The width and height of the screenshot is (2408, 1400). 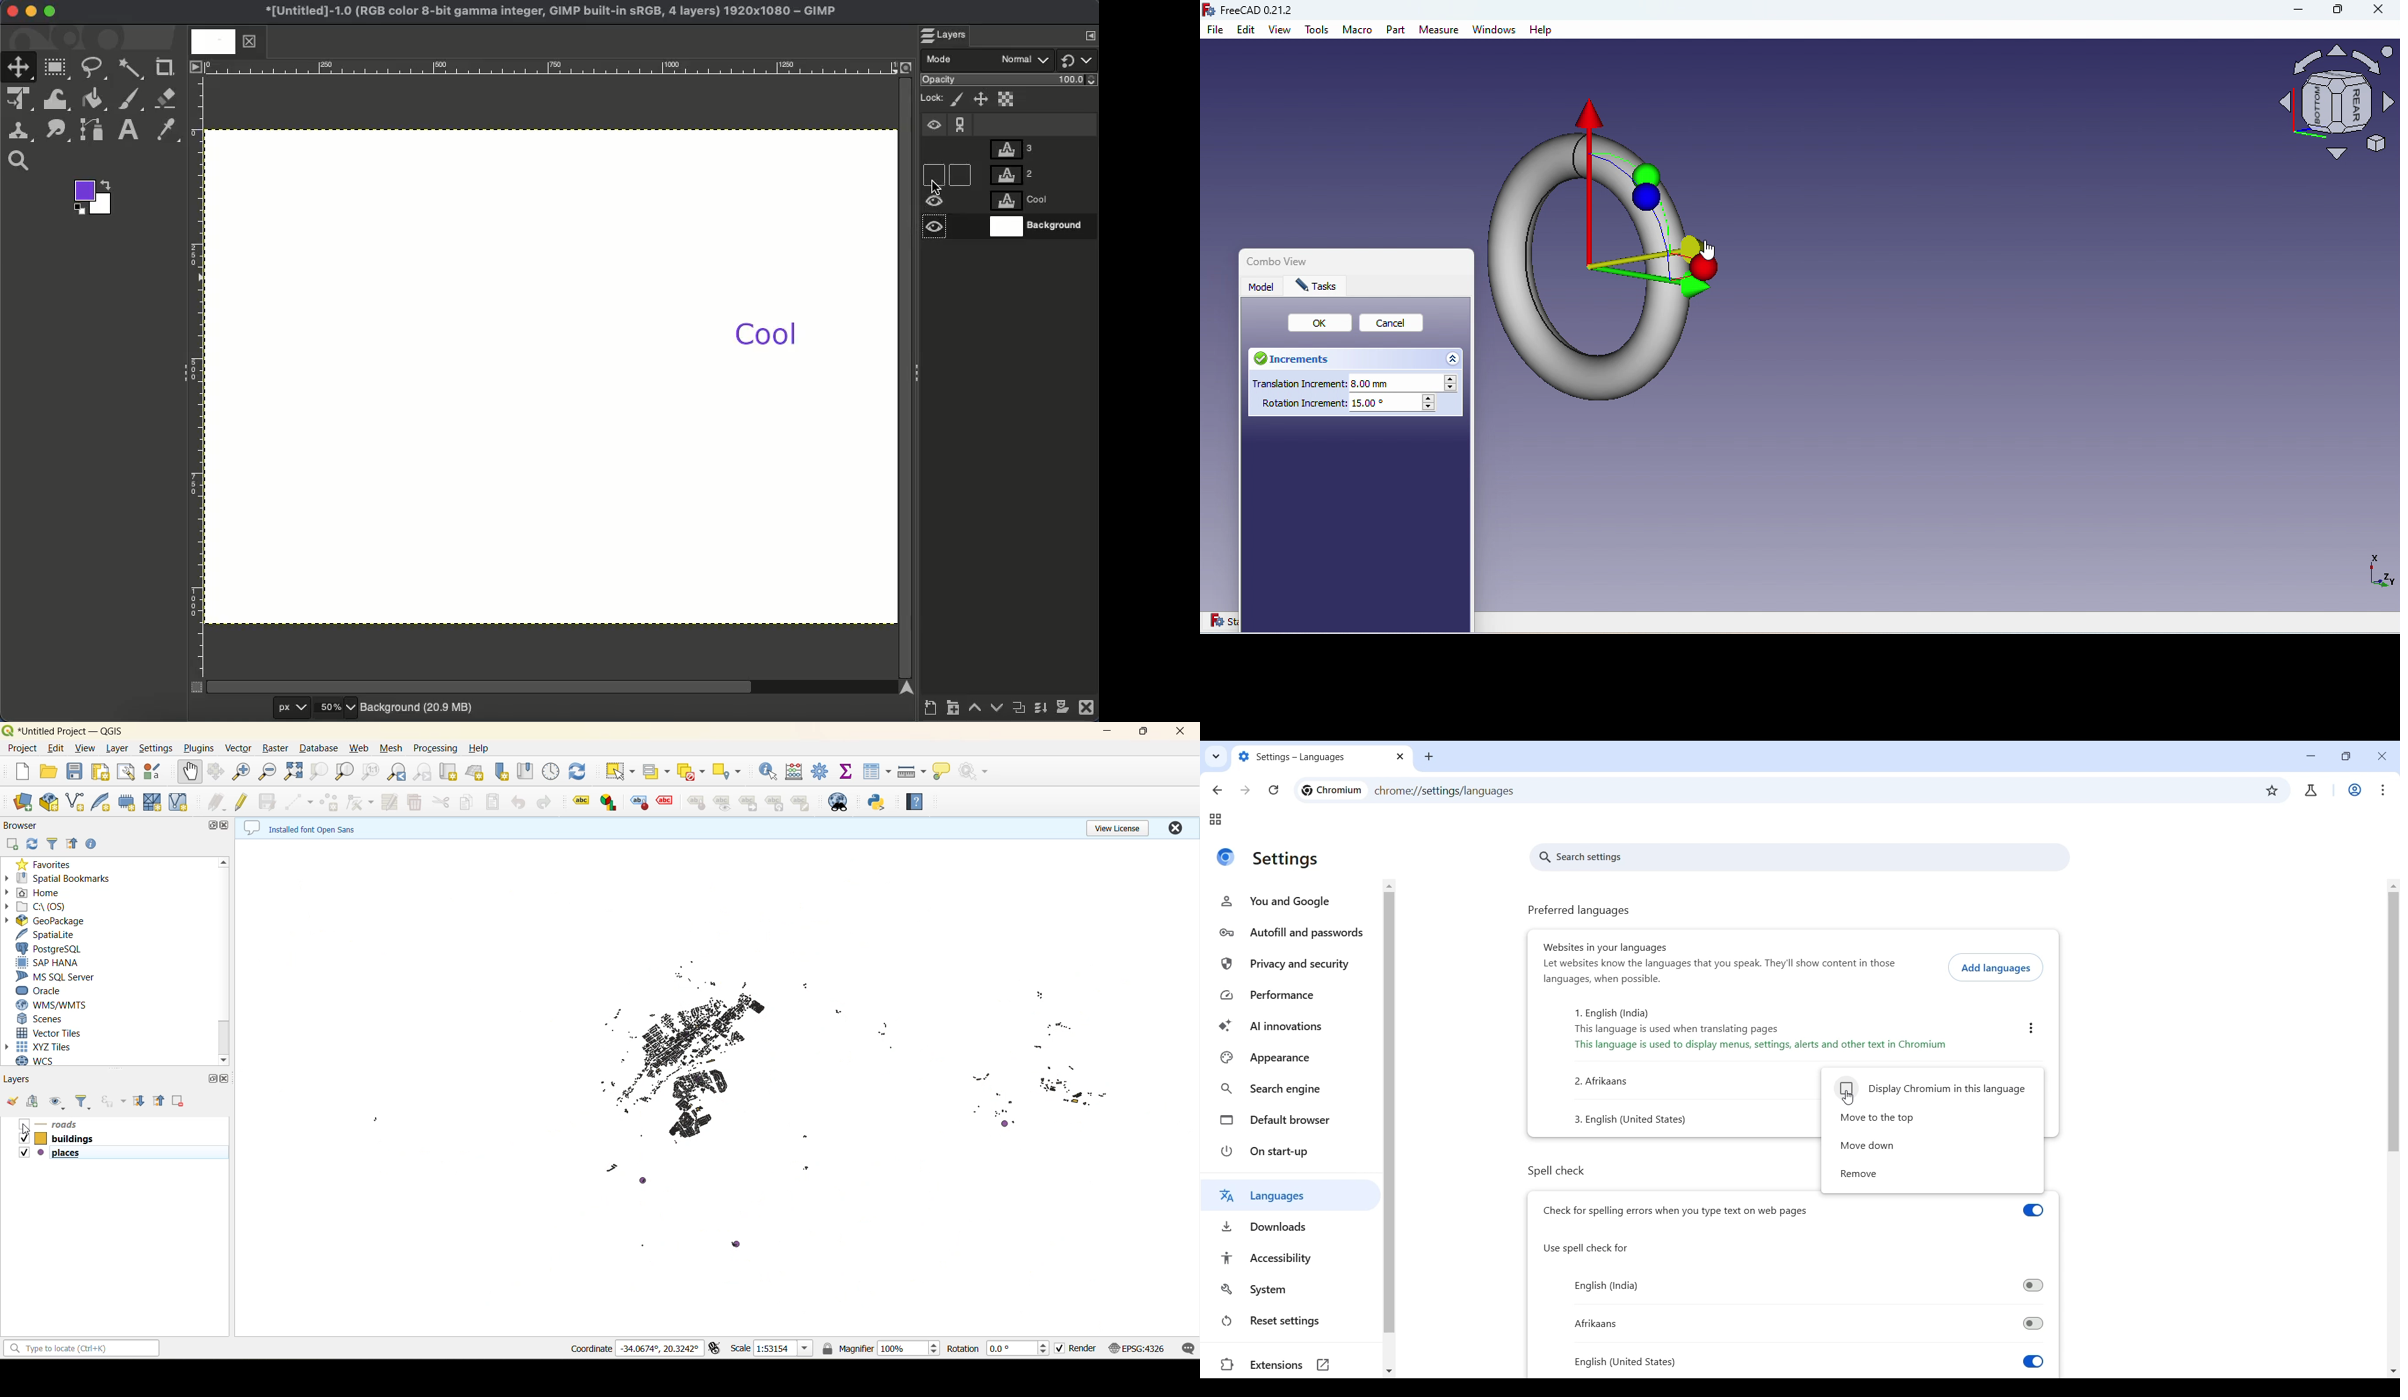 I want to click on You and Google, so click(x=1290, y=901).